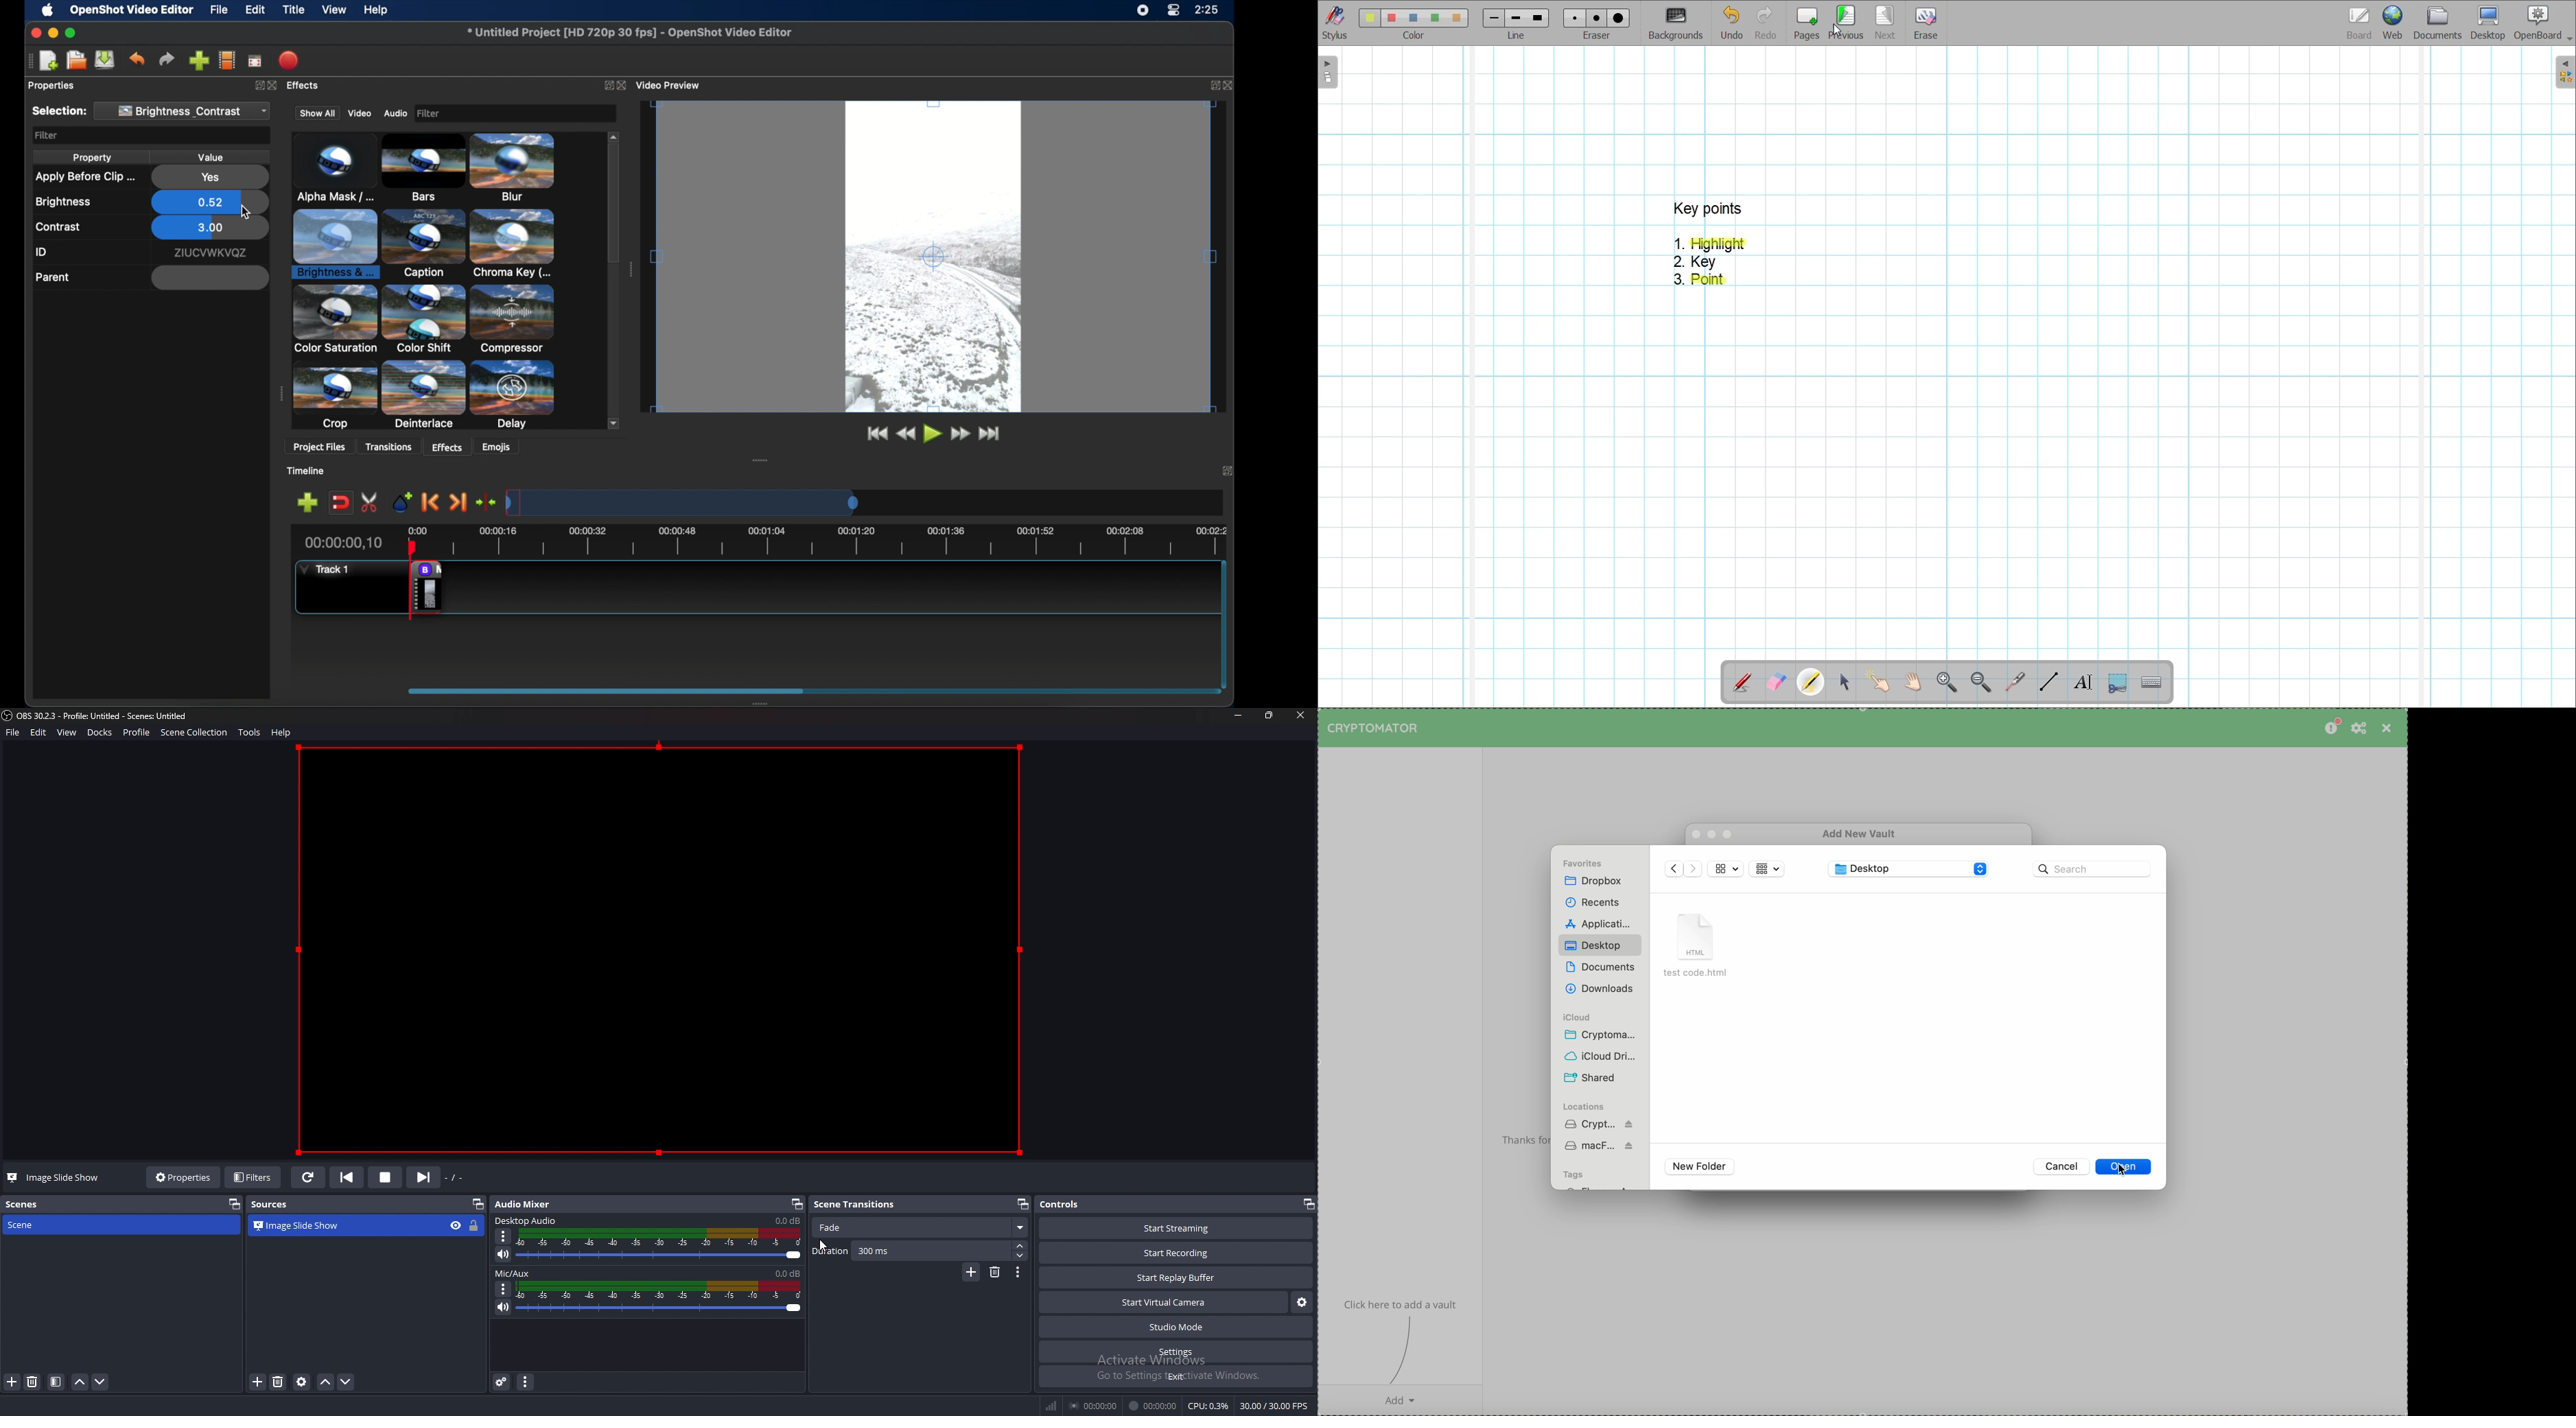 This screenshot has height=1428, width=2576. What do you see at coordinates (1208, 1406) in the screenshot?
I see `cpu` at bounding box center [1208, 1406].